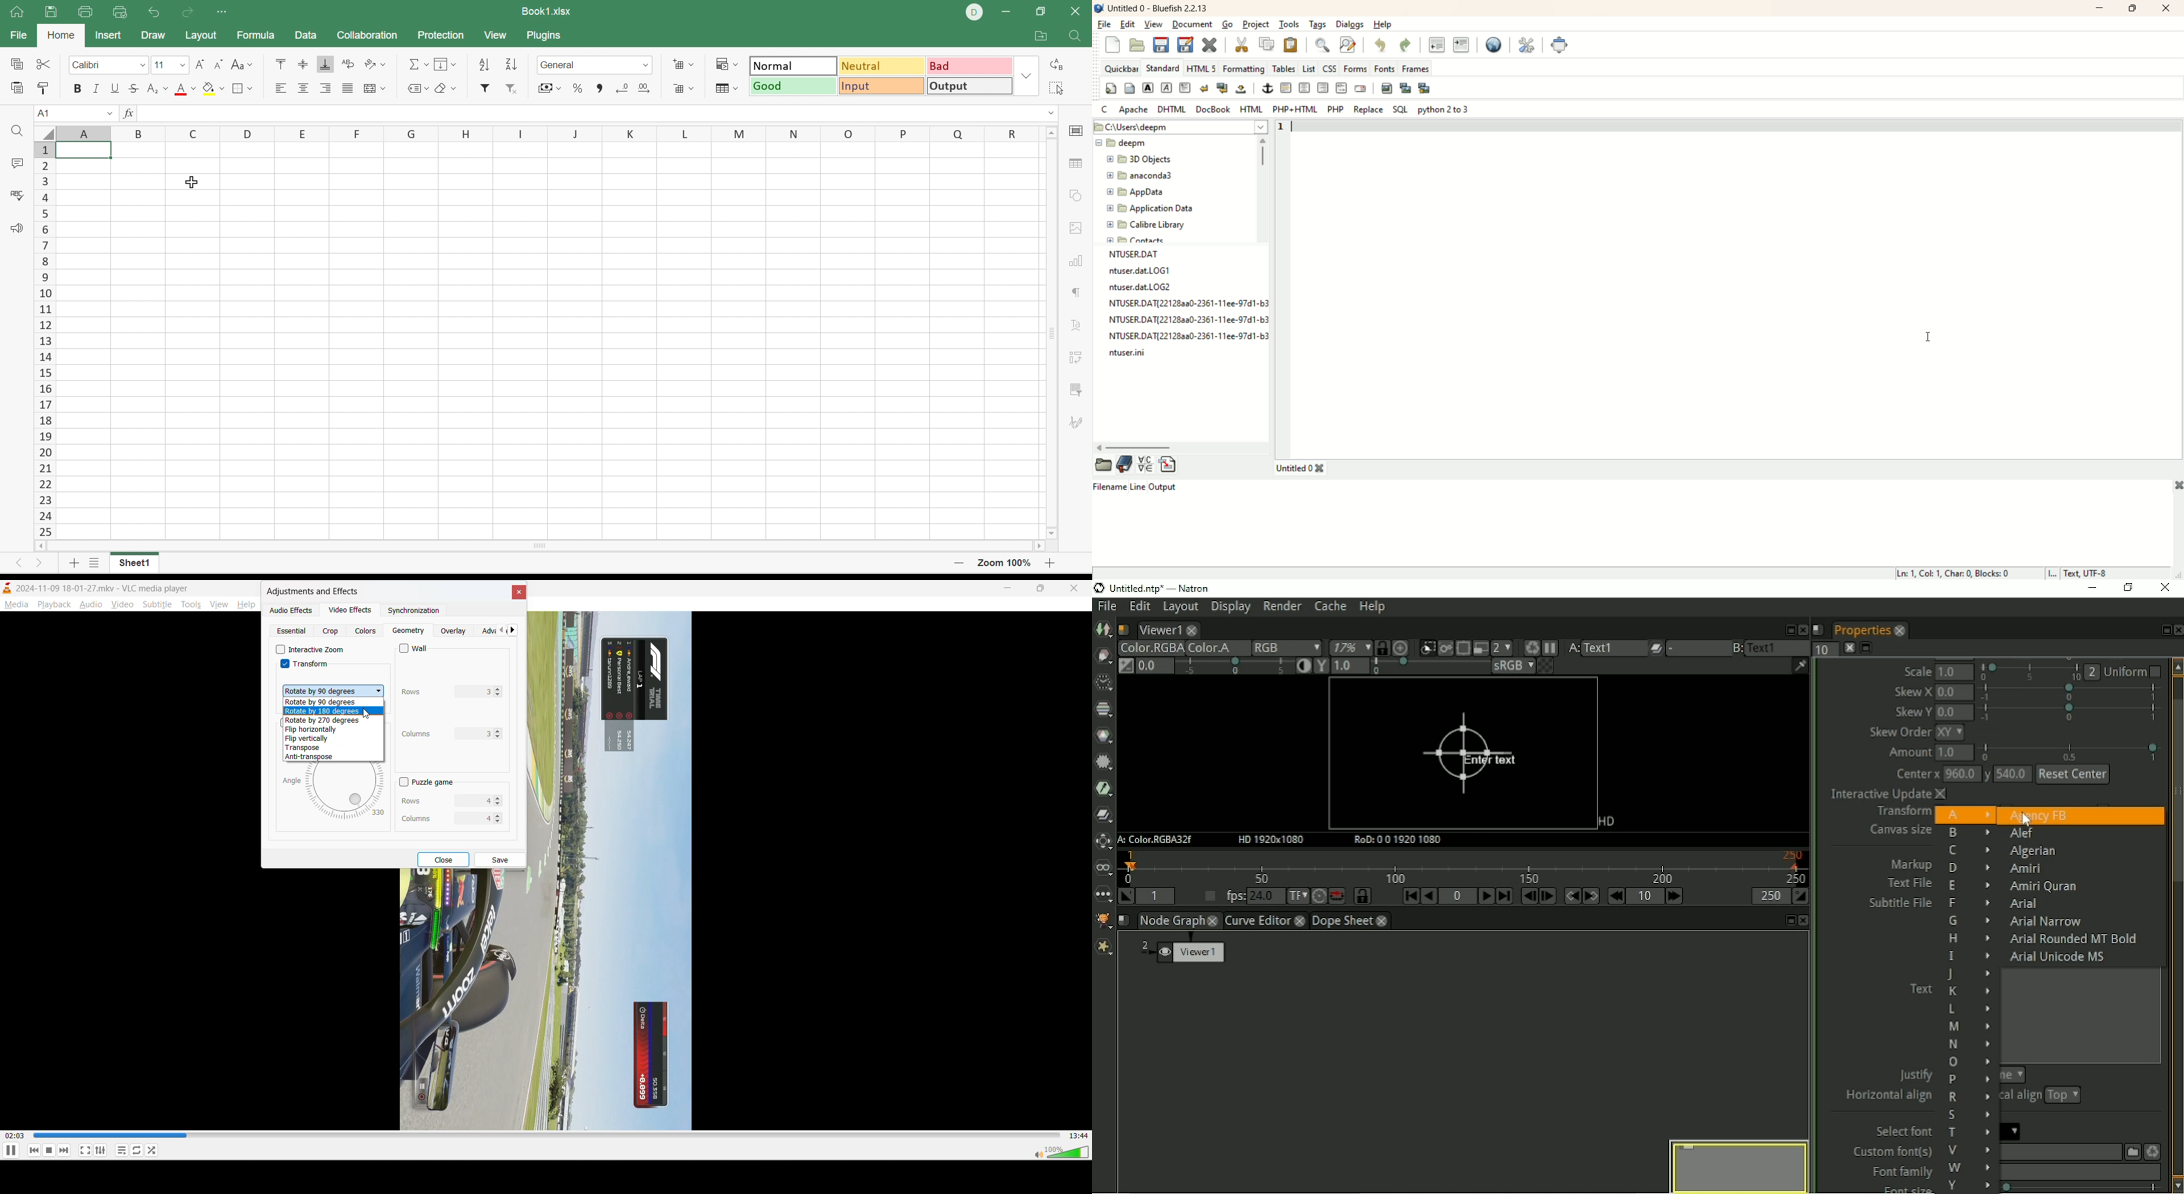 The height and width of the screenshot is (1204, 2184). What do you see at coordinates (85, 1150) in the screenshot?
I see `fullscreen` at bounding box center [85, 1150].